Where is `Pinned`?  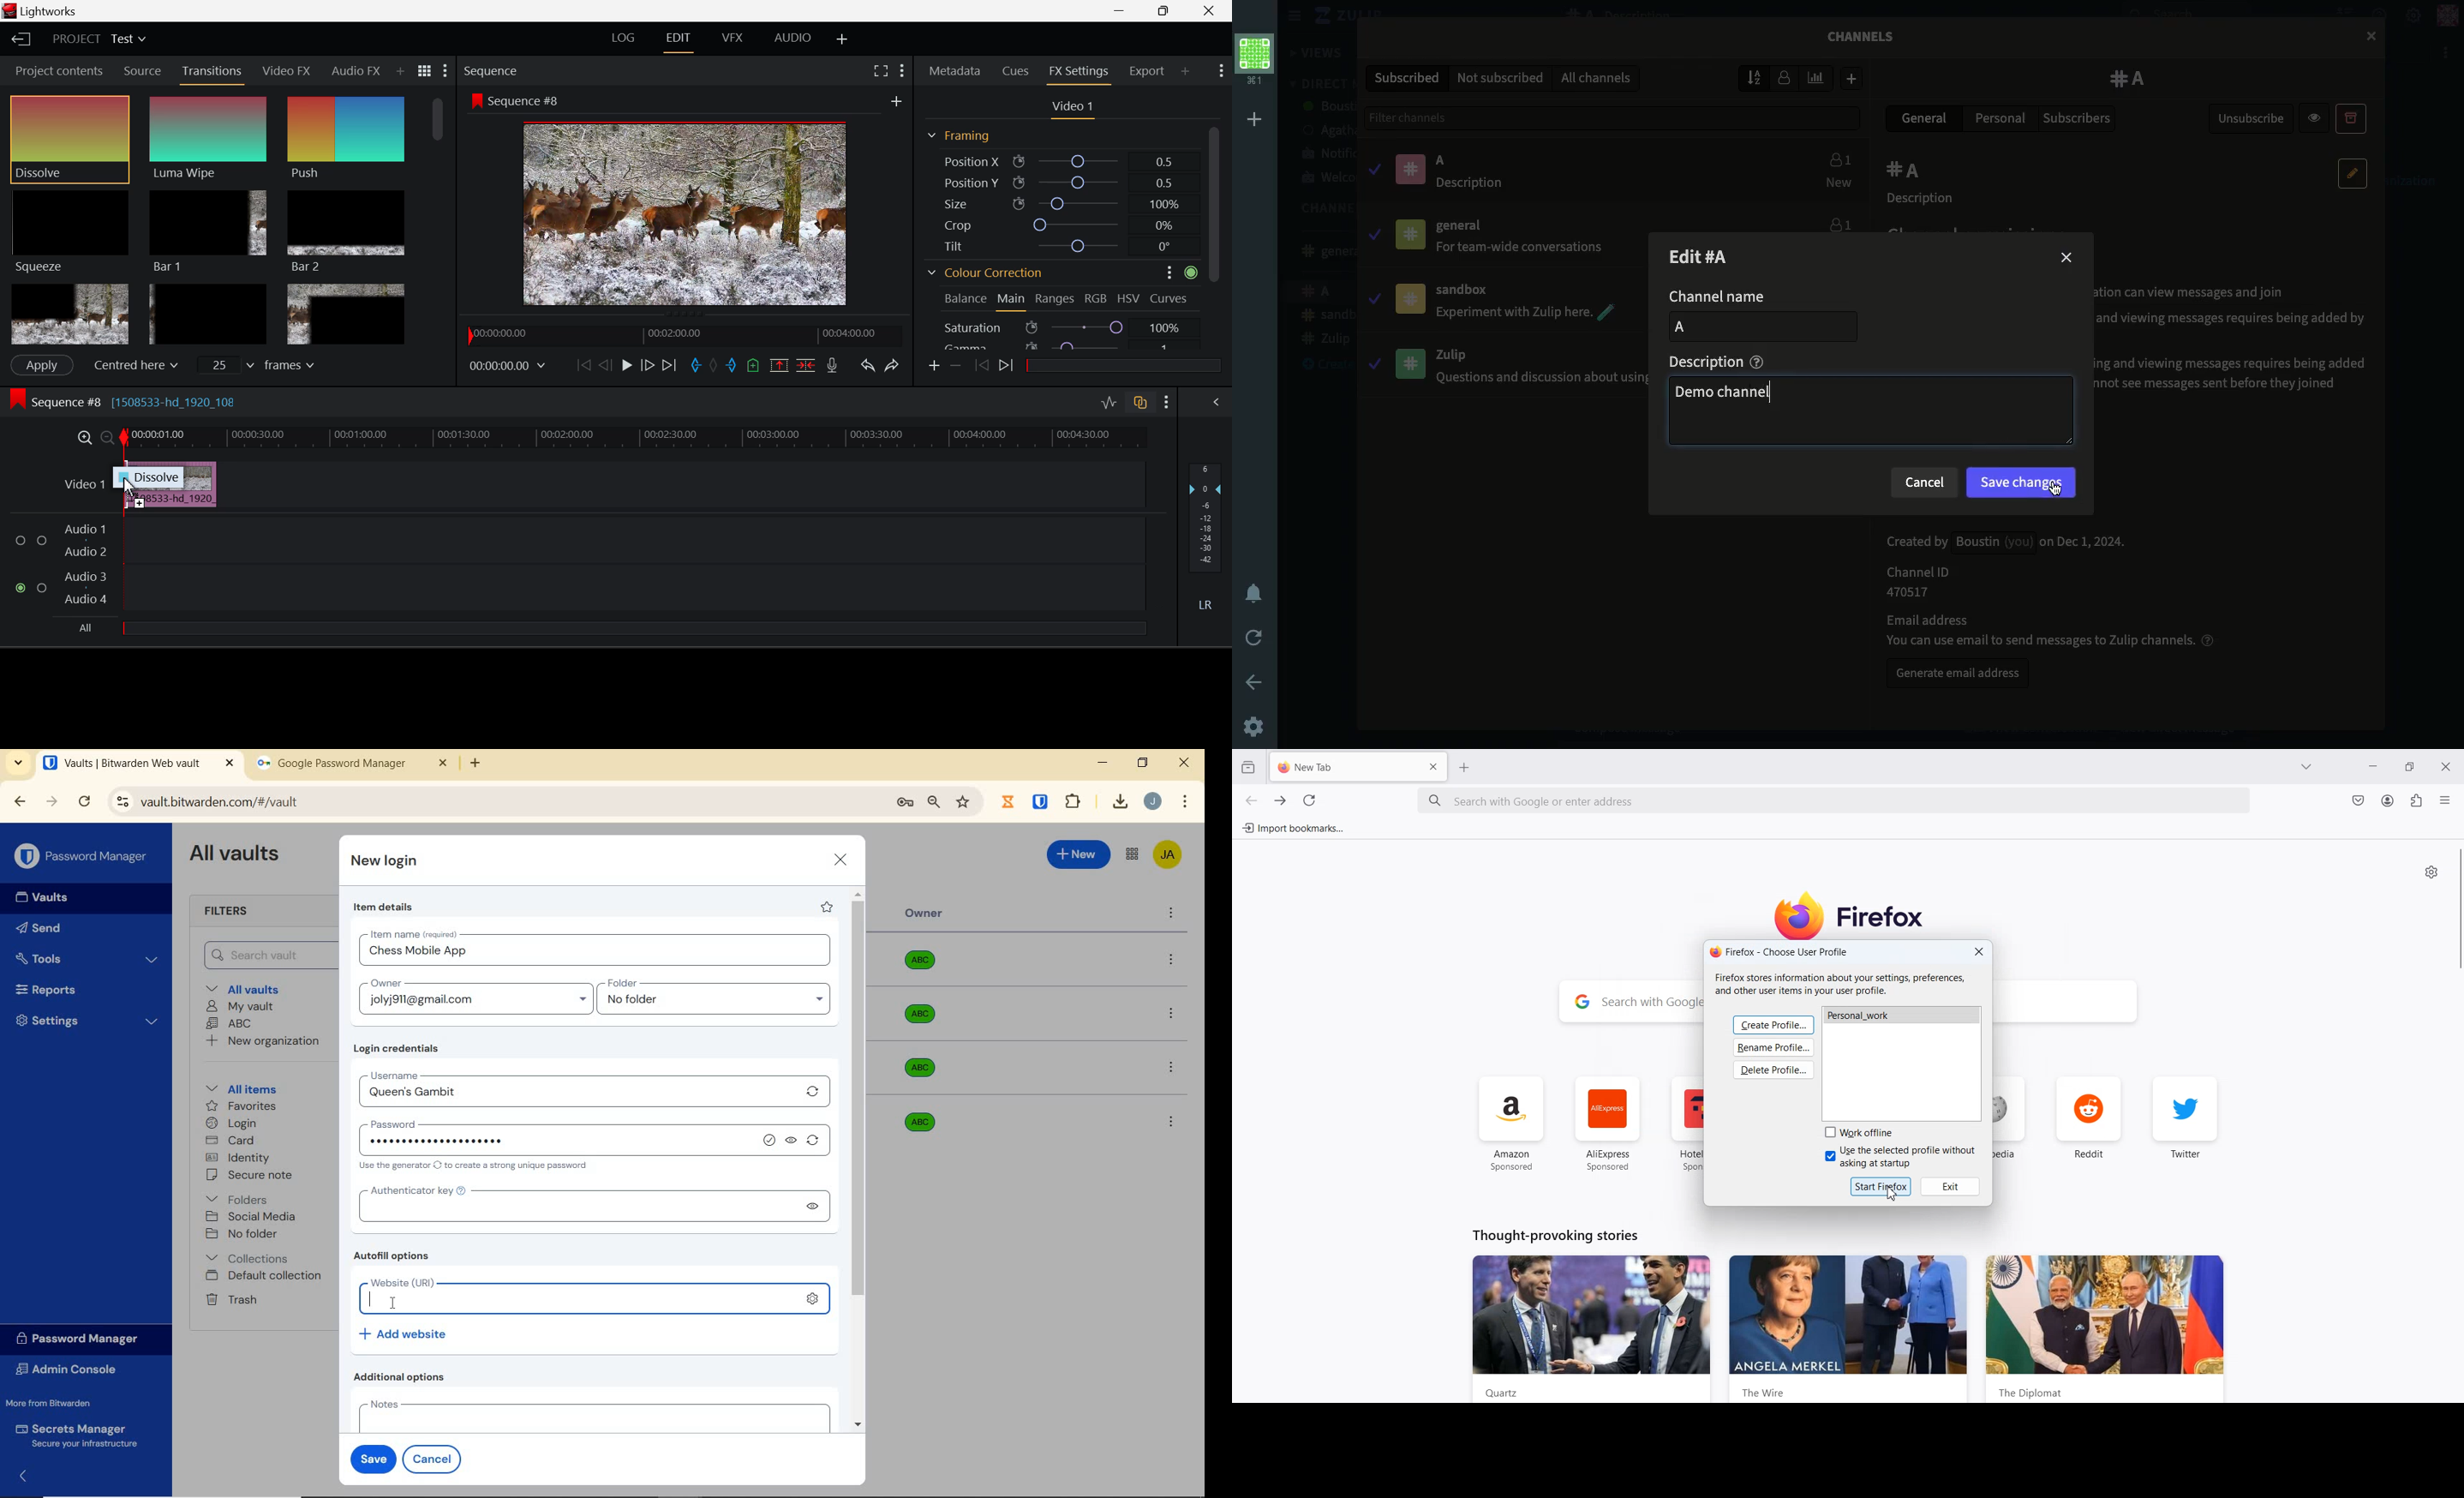
Pinned is located at coordinates (1418, 231).